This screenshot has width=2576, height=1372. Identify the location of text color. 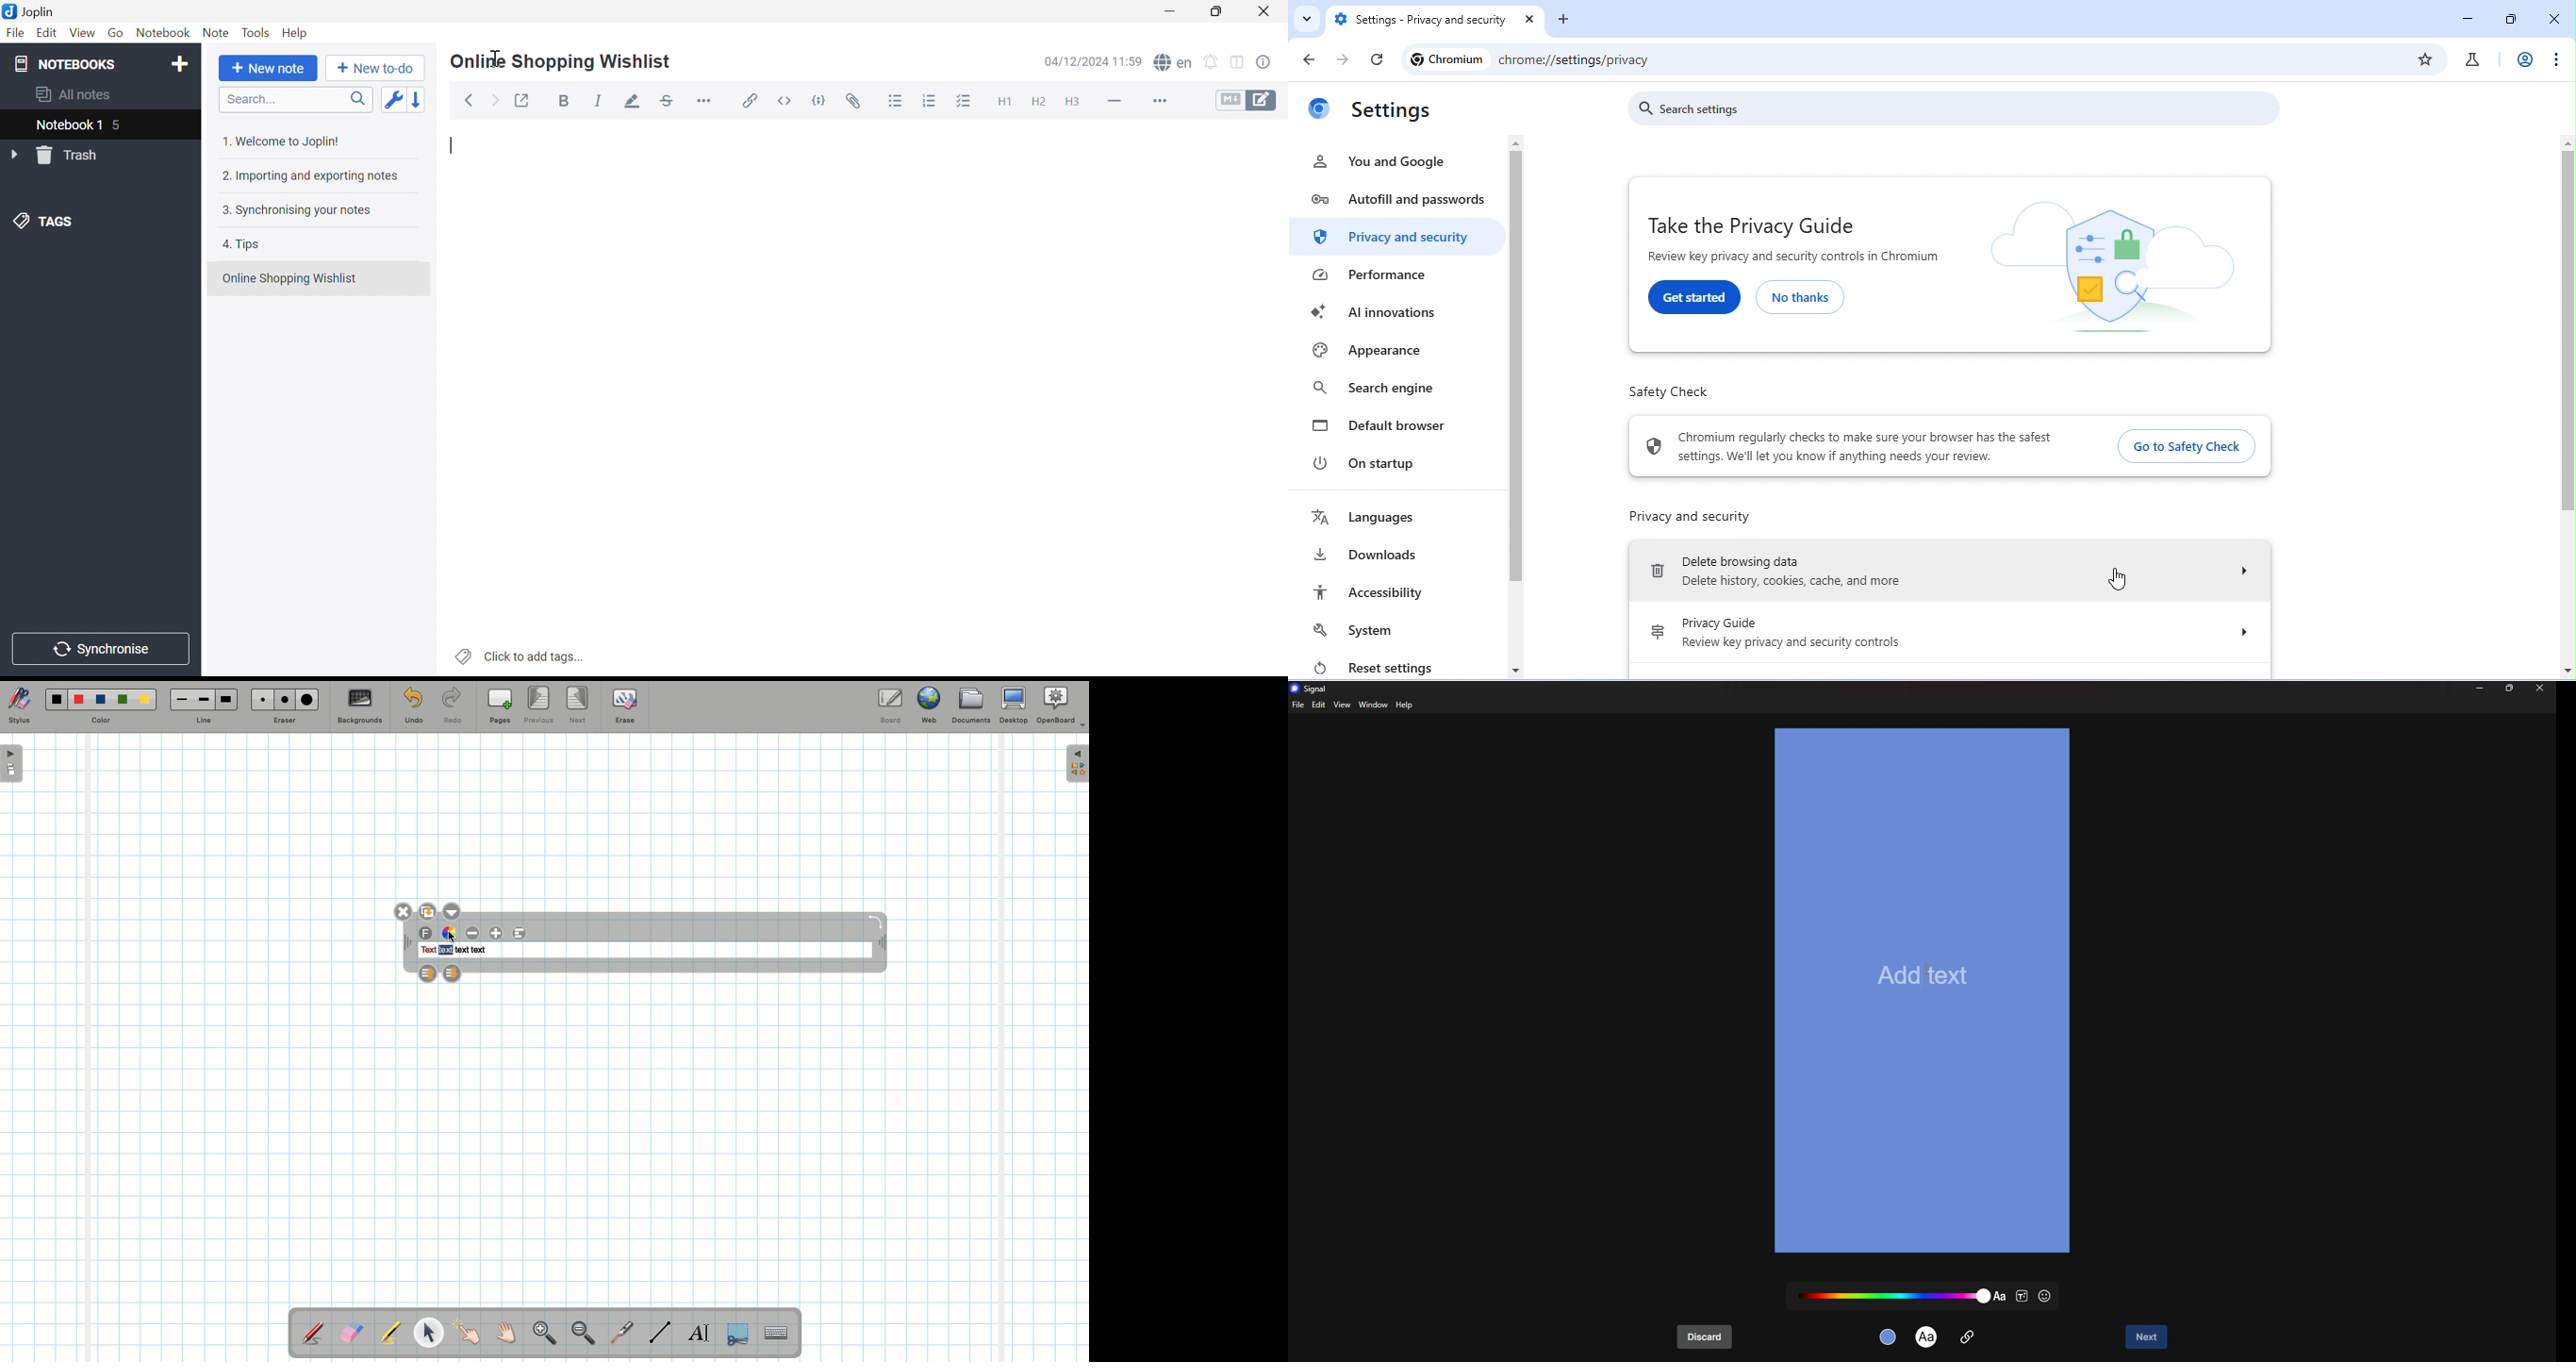
(1893, 1295).